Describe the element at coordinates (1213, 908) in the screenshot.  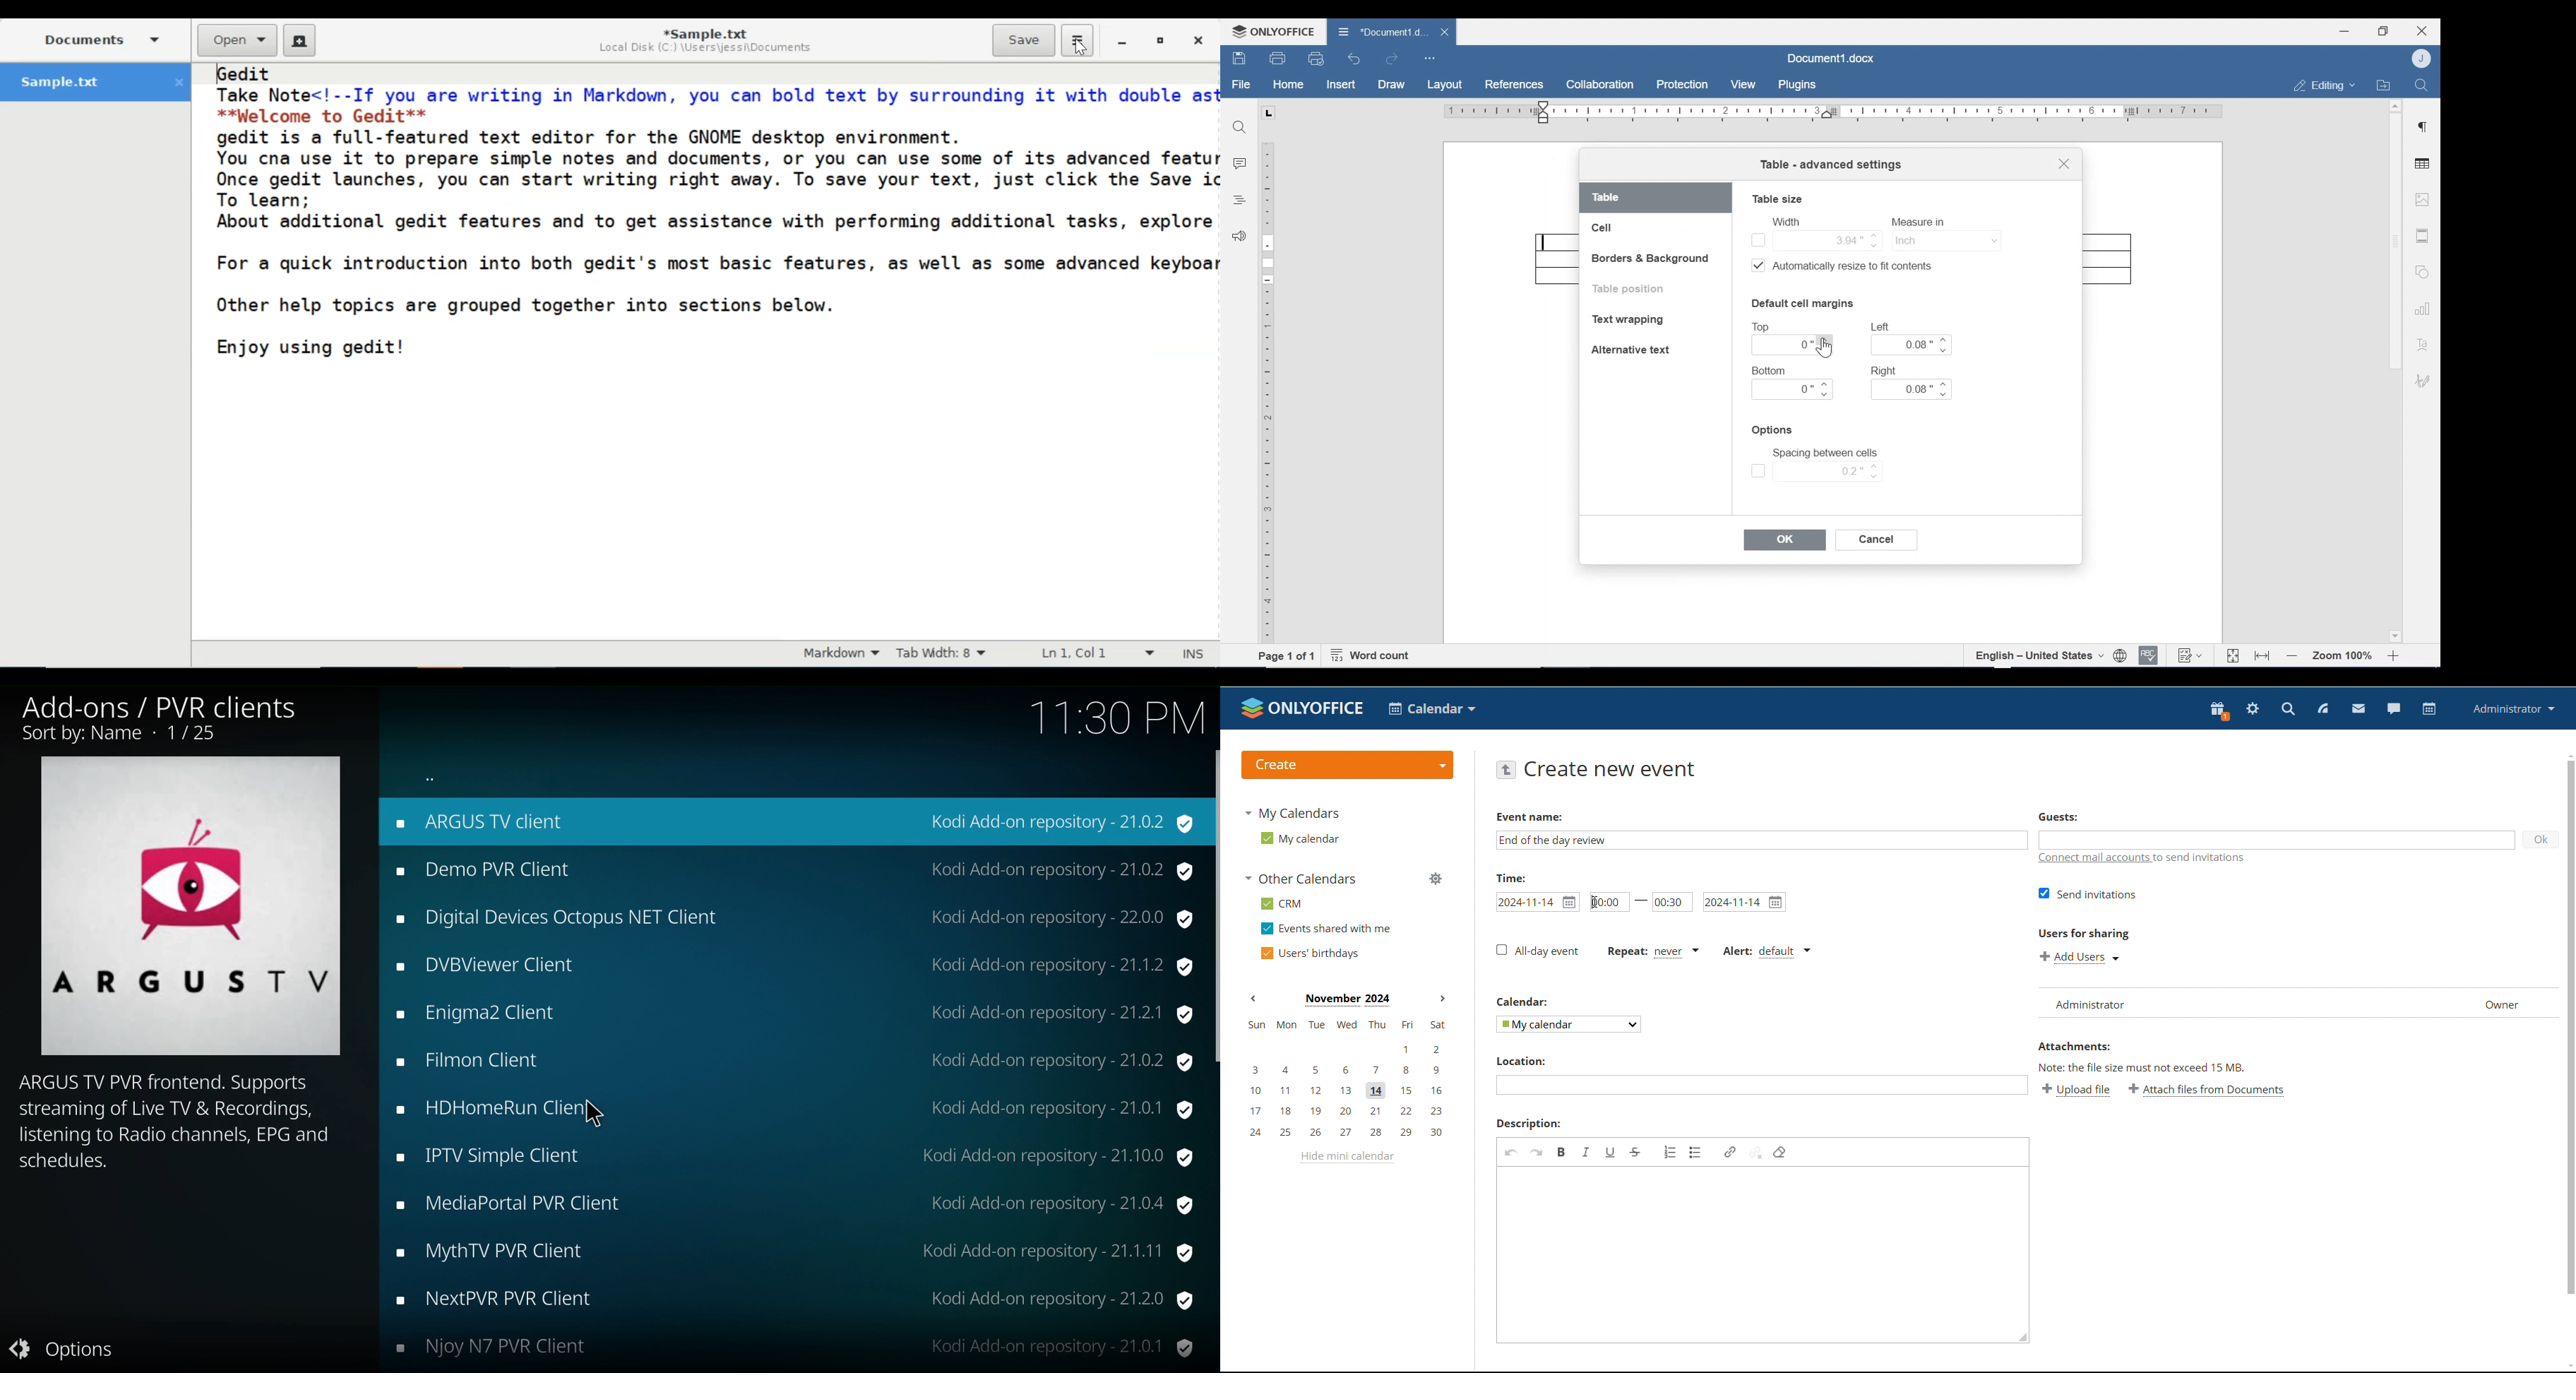
I see `scrolll bar` at that location.